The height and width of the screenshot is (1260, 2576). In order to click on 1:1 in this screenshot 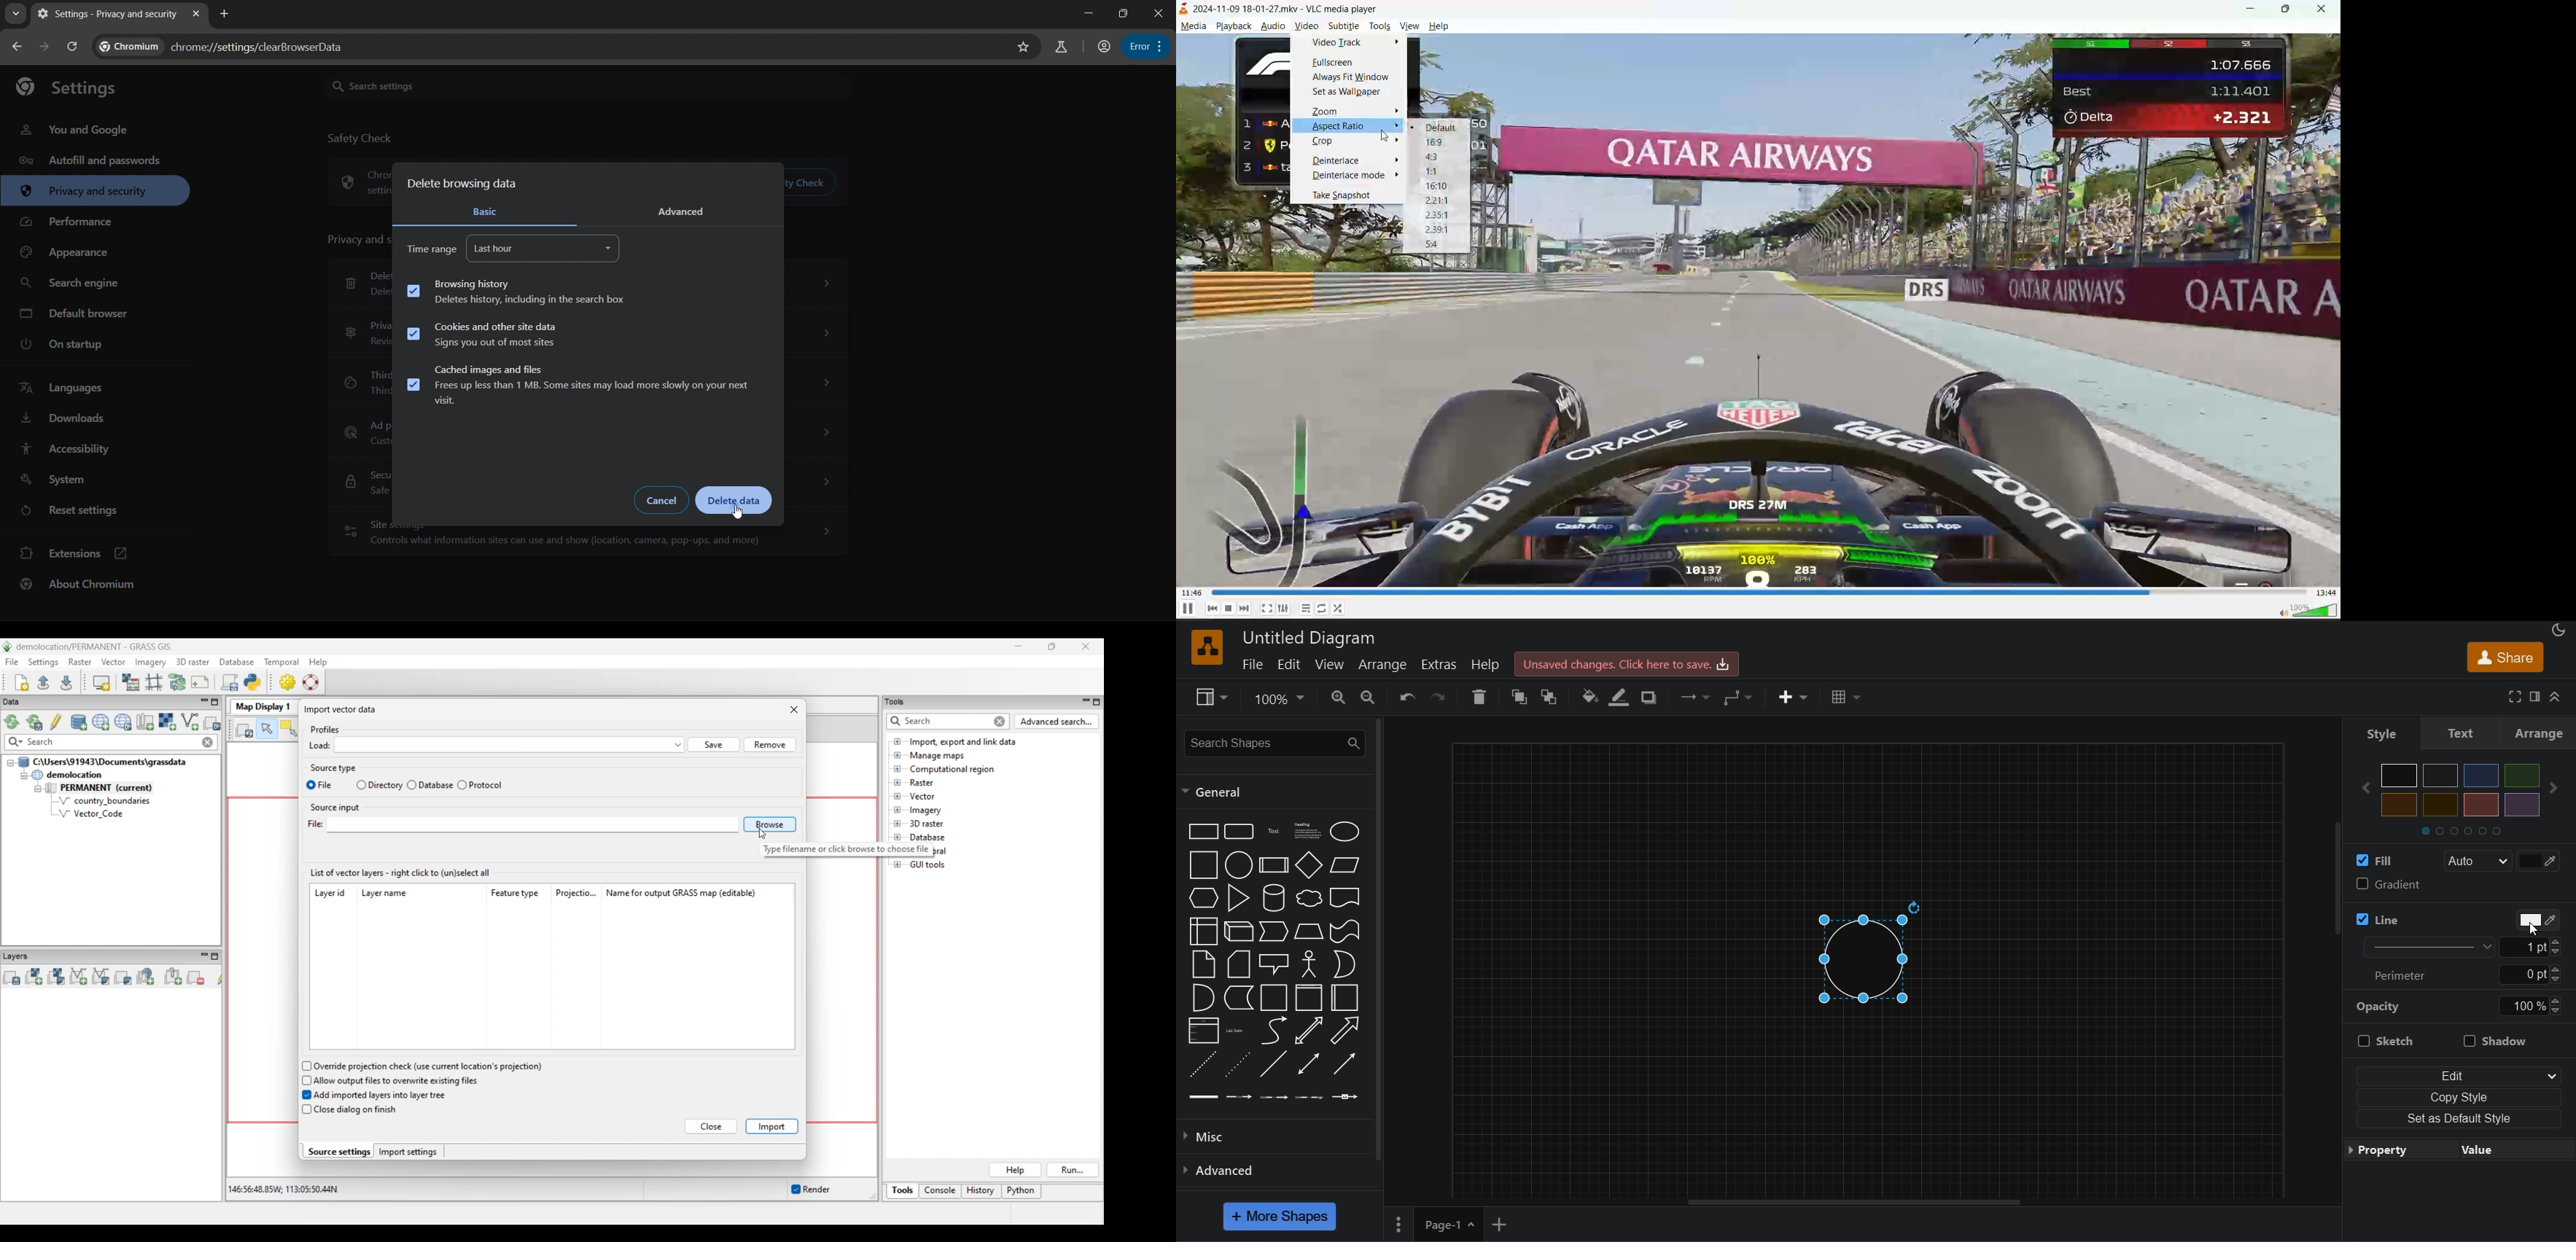, I will do `click(1438, 172)`.